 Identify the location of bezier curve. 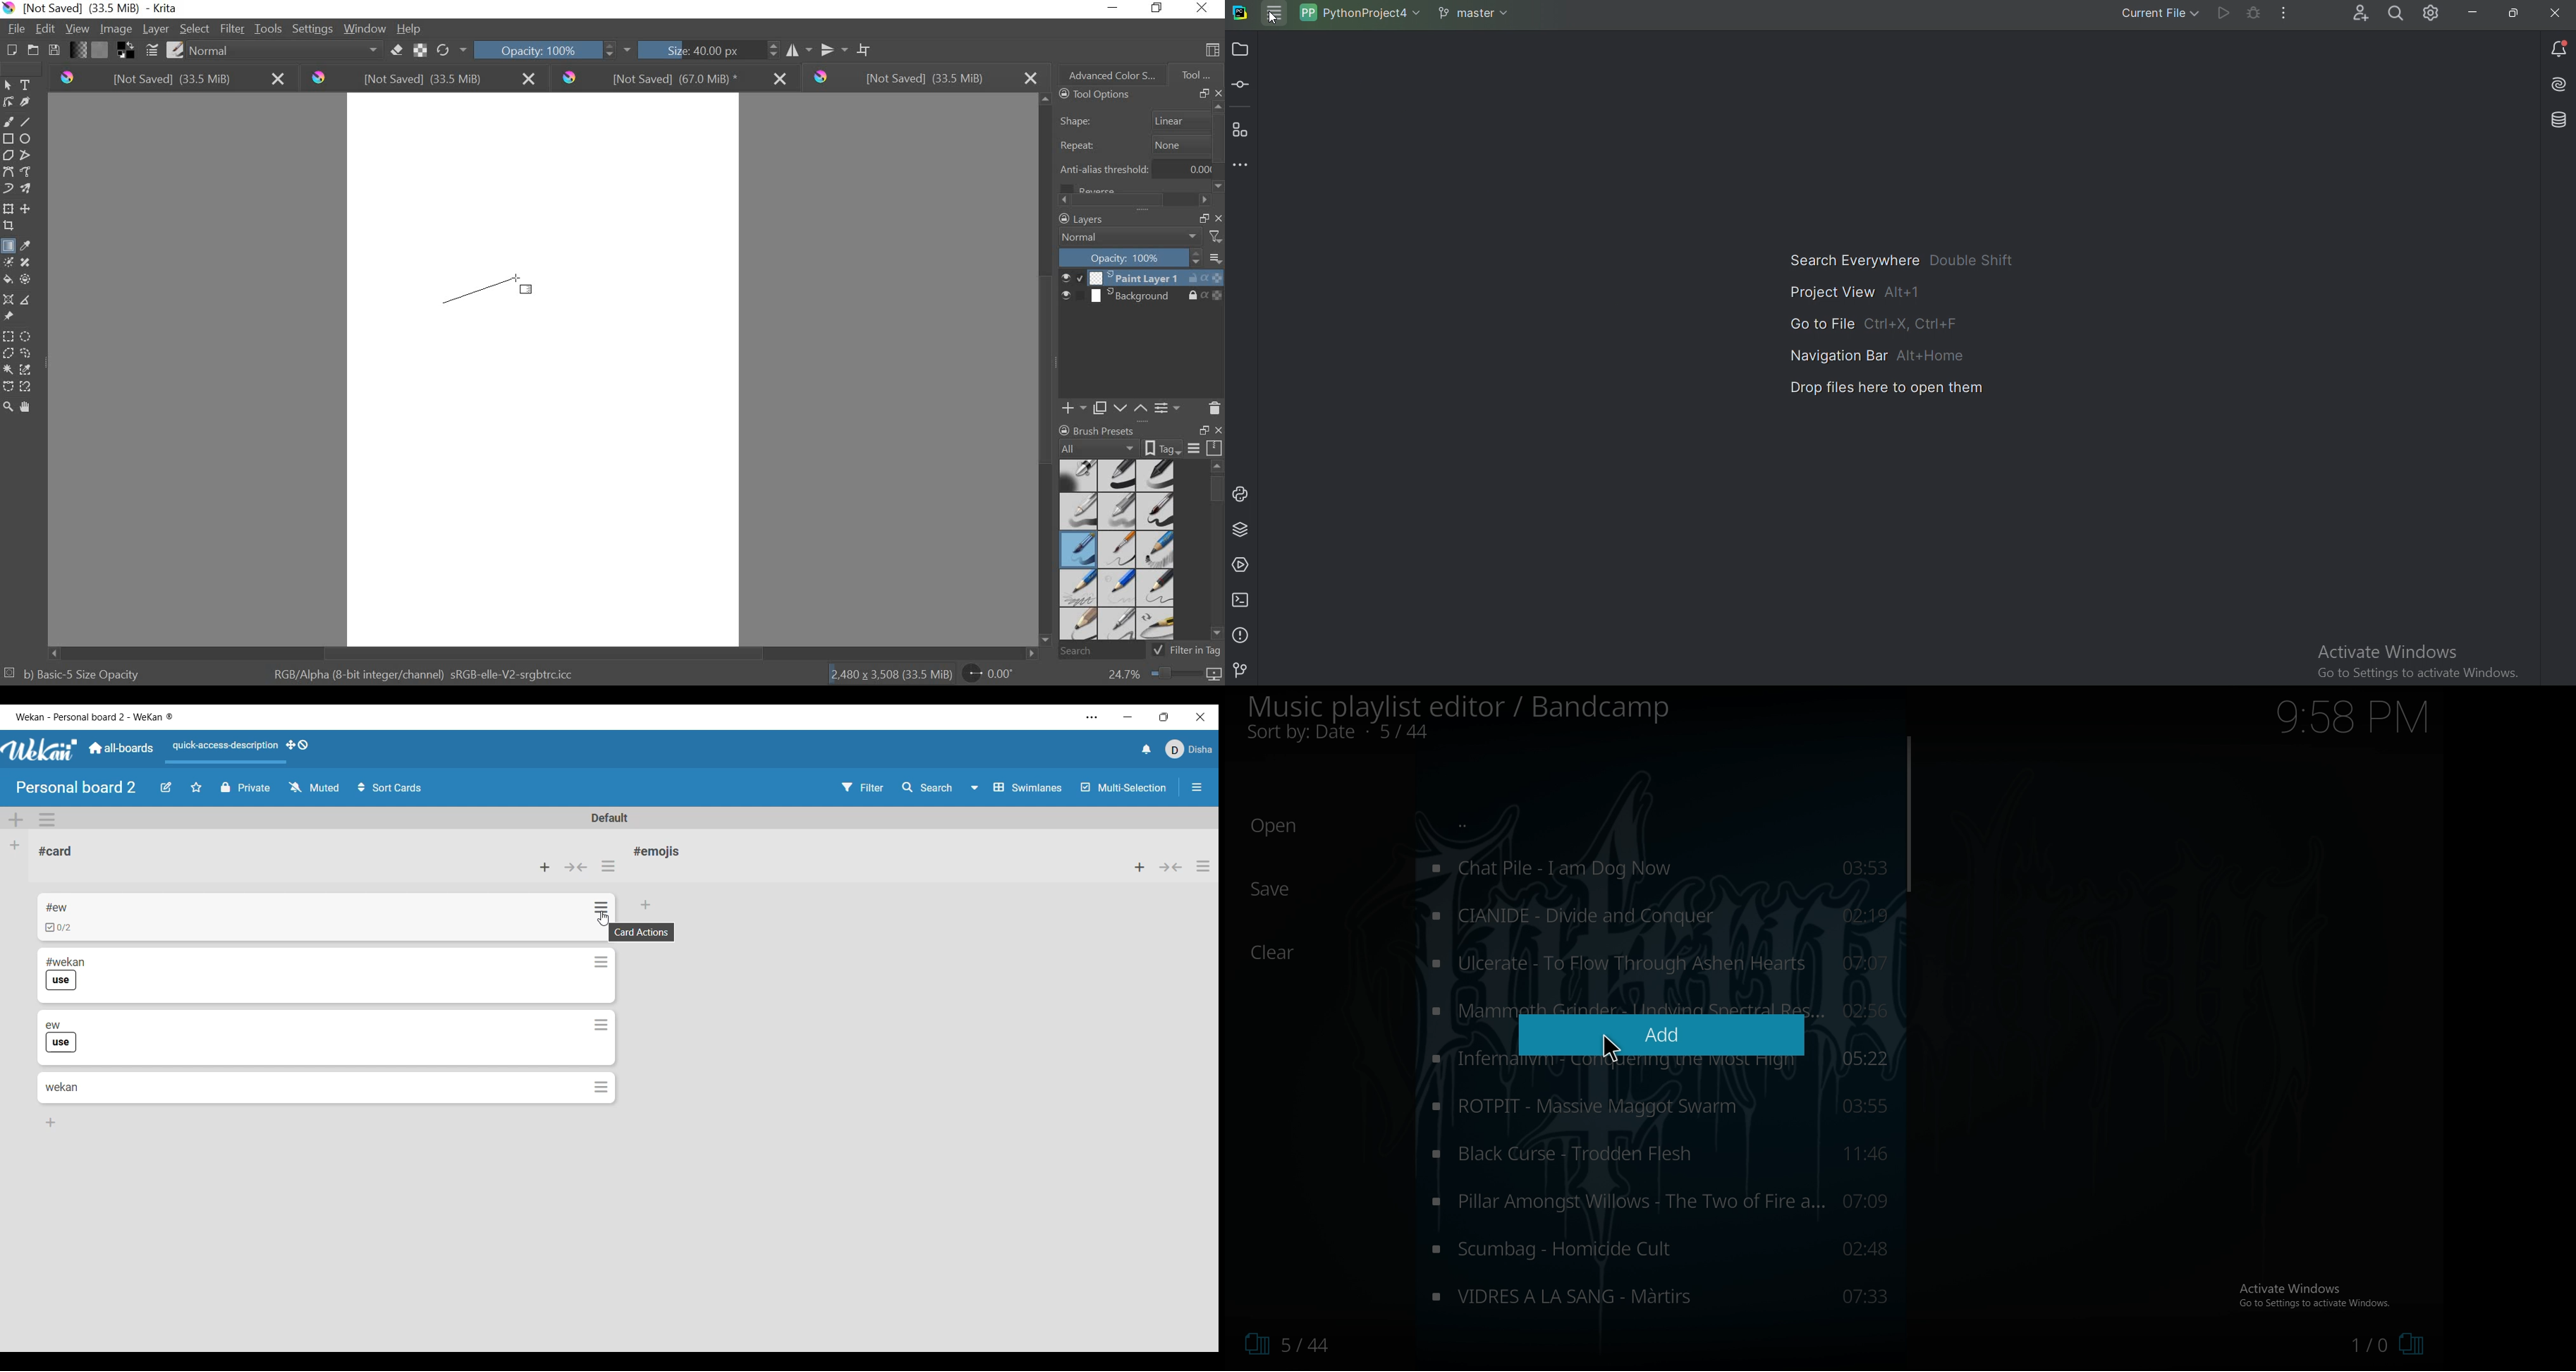
(10, 172).